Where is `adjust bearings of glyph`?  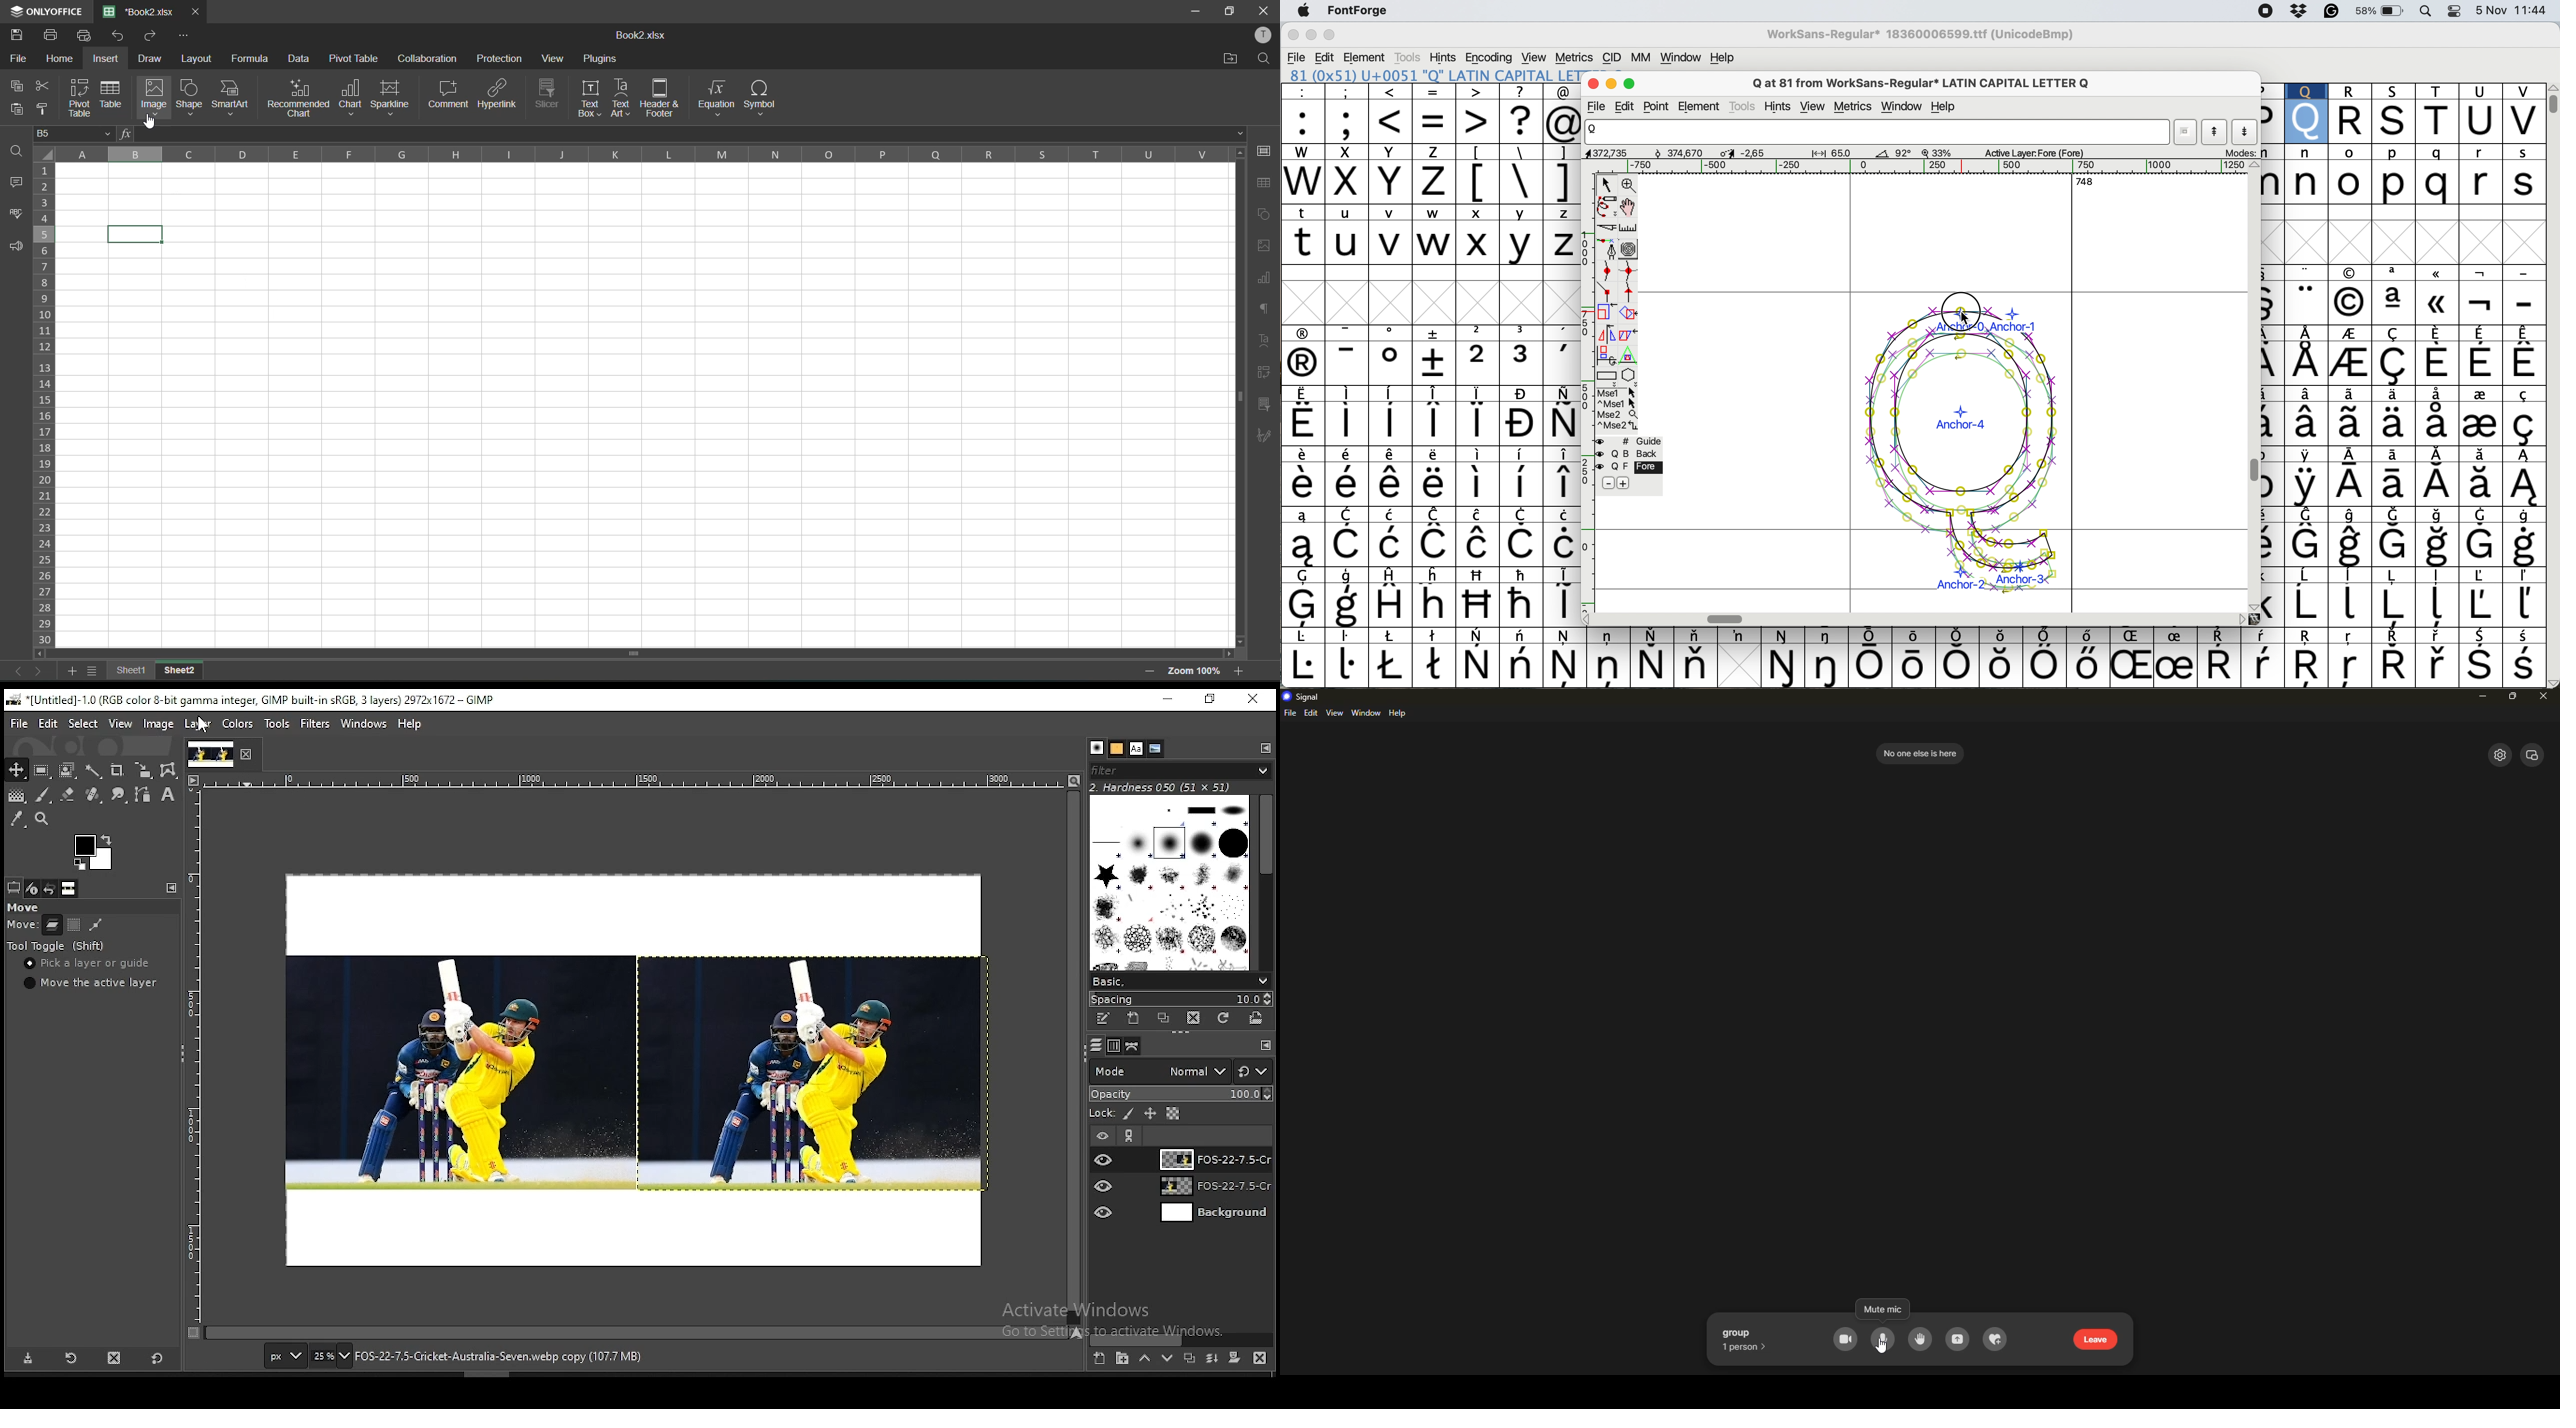 adjust bearings of glyph is located at coordinates (1964, 450).